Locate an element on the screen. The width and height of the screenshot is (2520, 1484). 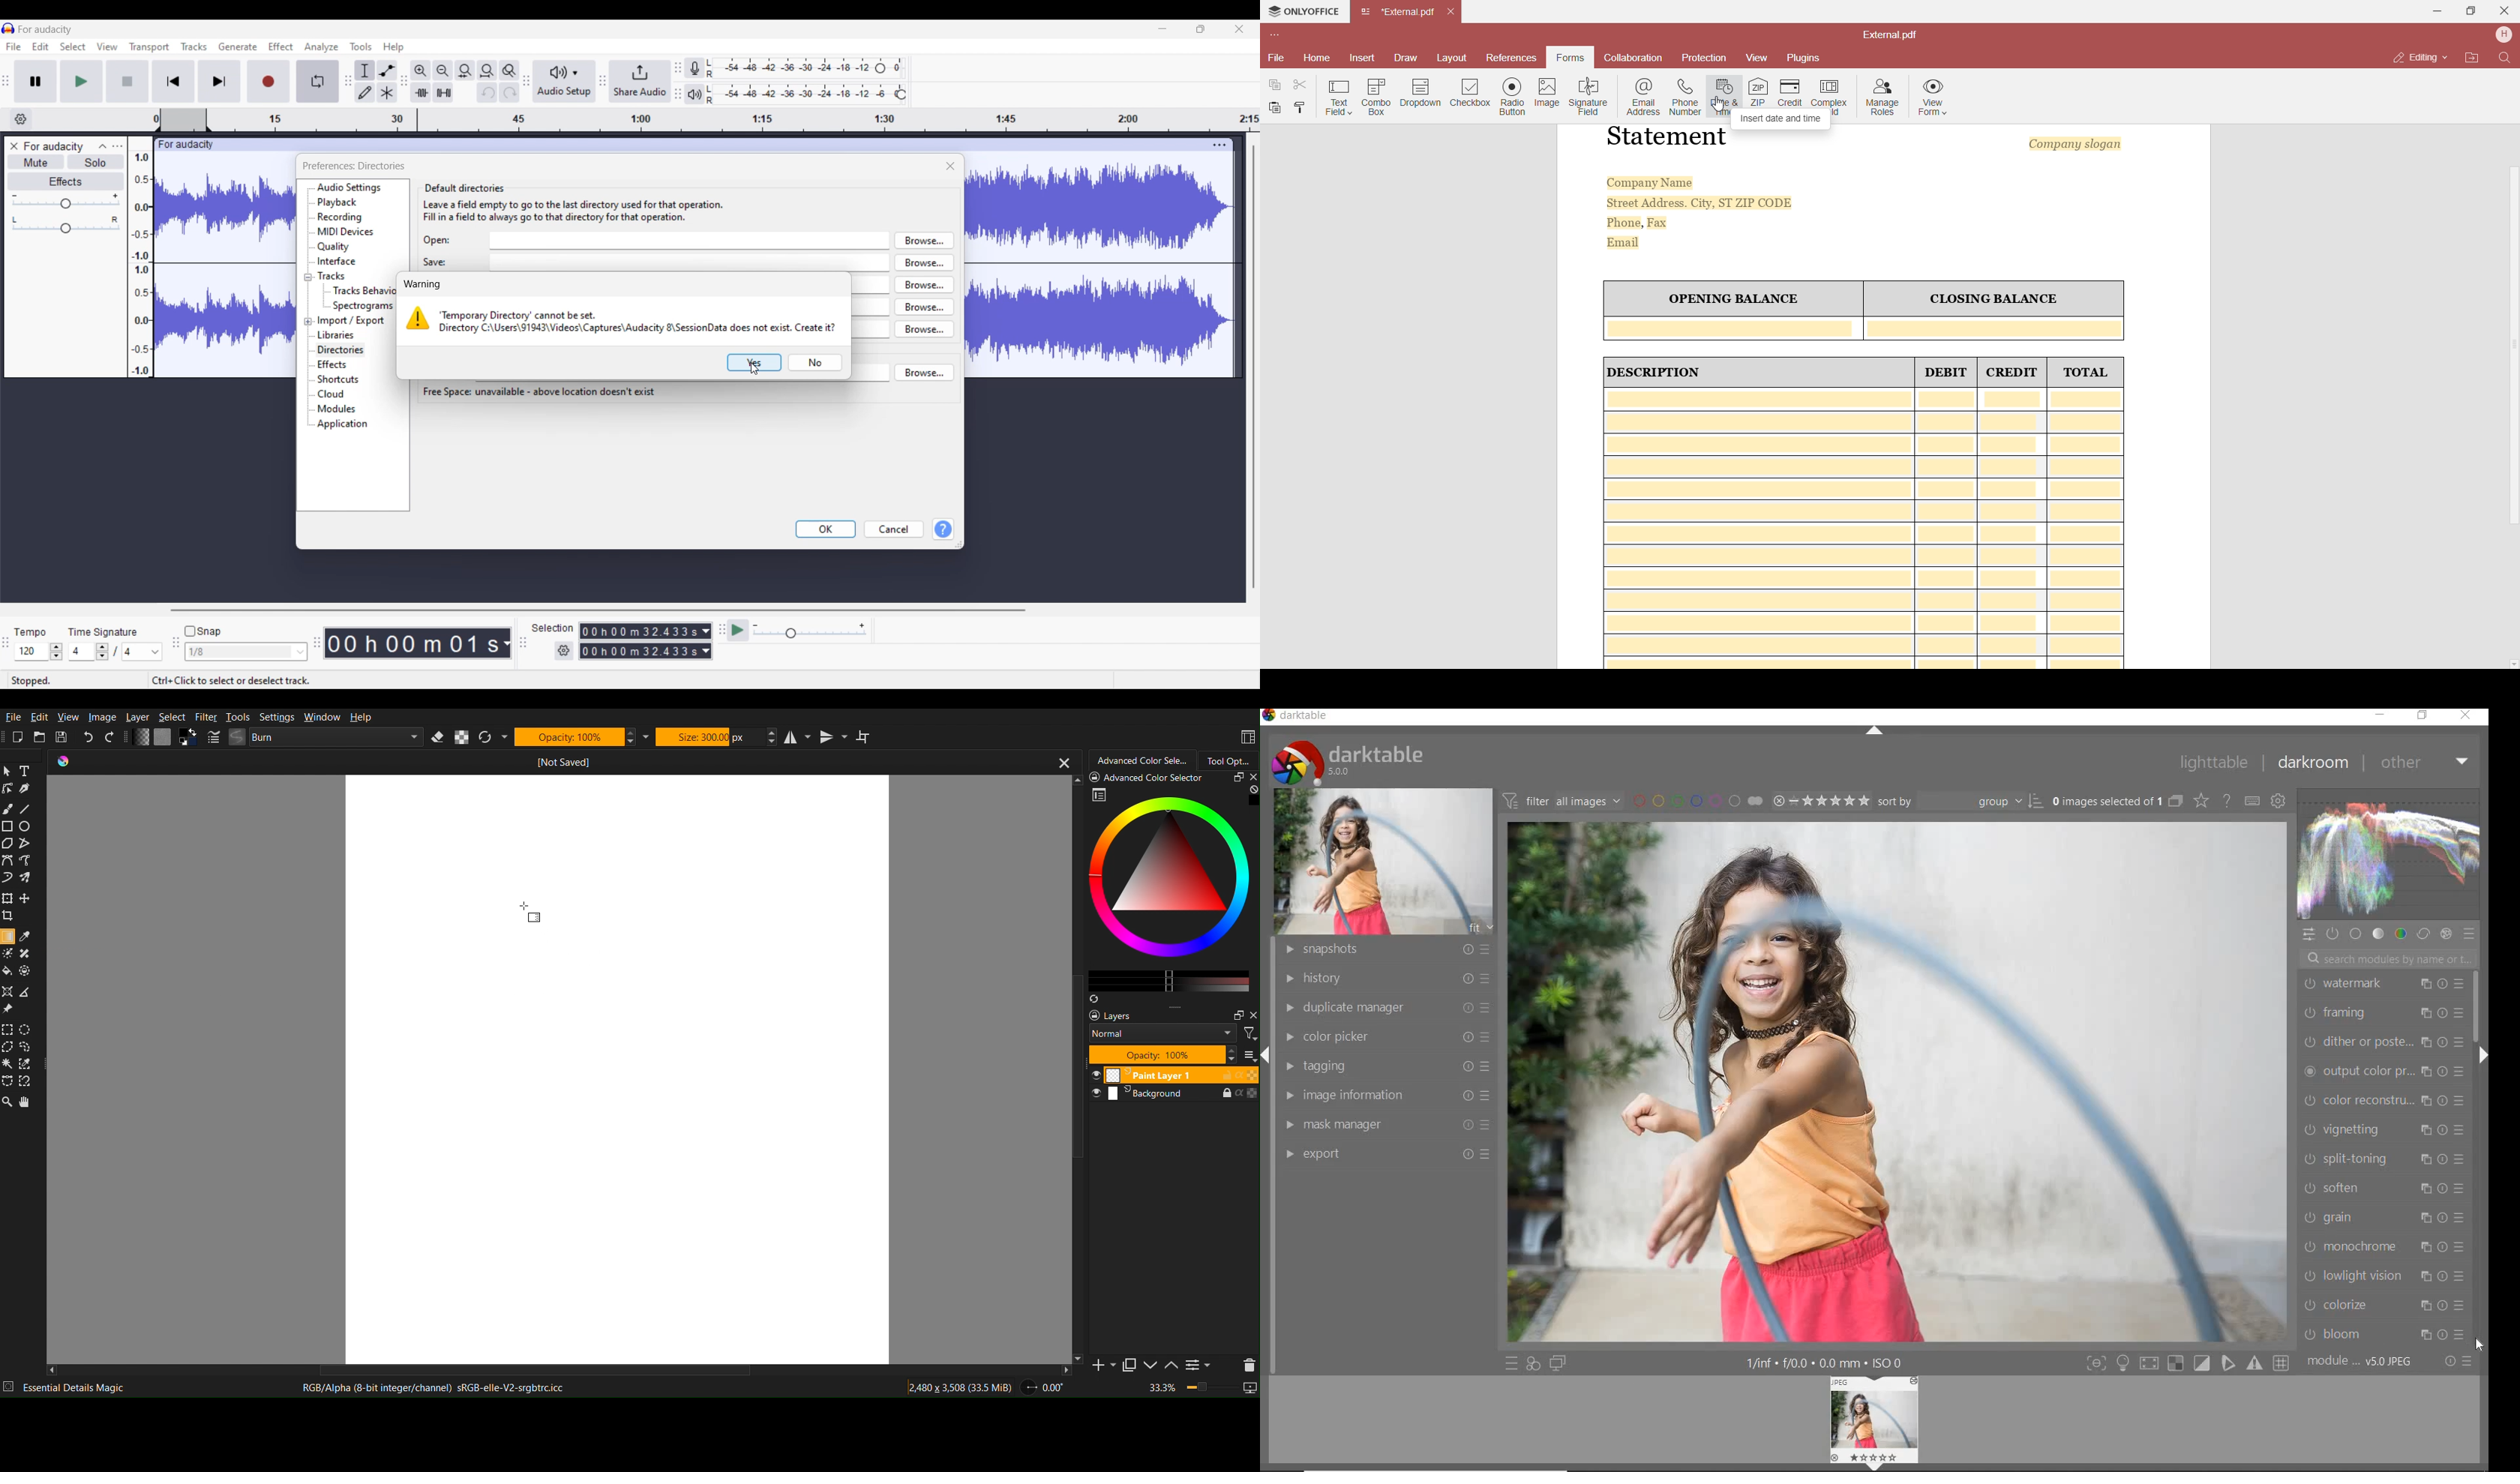
Polygon Tools is located at coordinates (18, 843).